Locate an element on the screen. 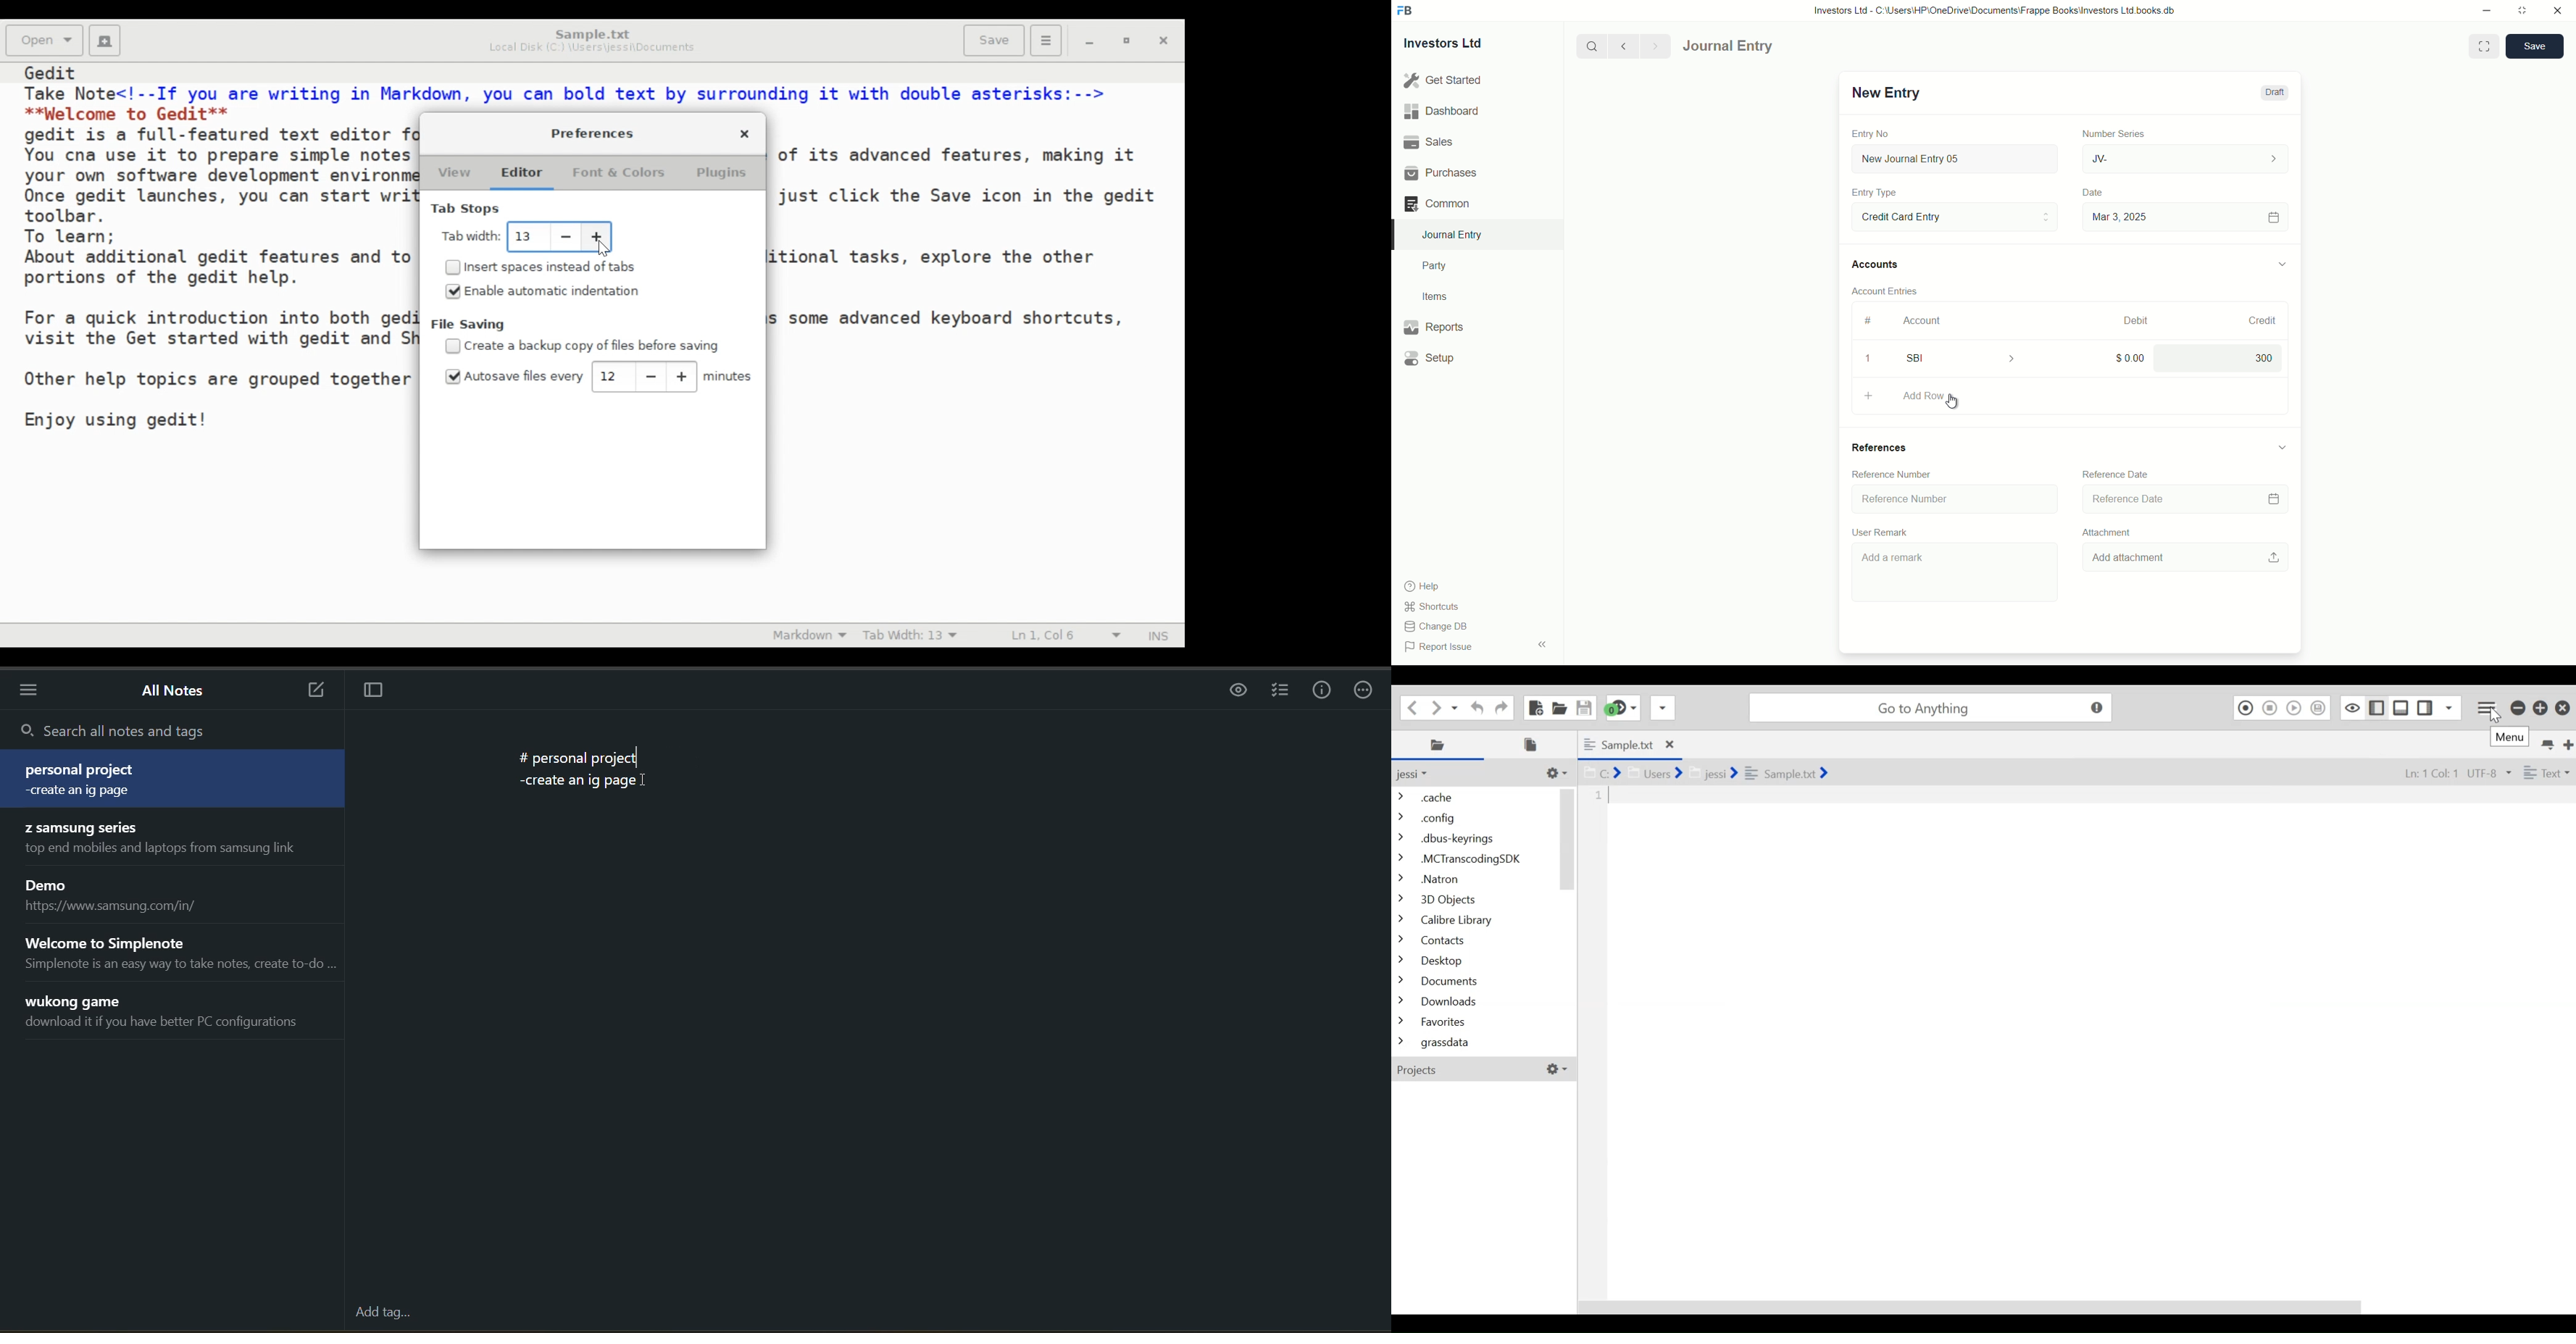 The image size is (2576, 1344). minimize is located at coordinates (2484, 9).